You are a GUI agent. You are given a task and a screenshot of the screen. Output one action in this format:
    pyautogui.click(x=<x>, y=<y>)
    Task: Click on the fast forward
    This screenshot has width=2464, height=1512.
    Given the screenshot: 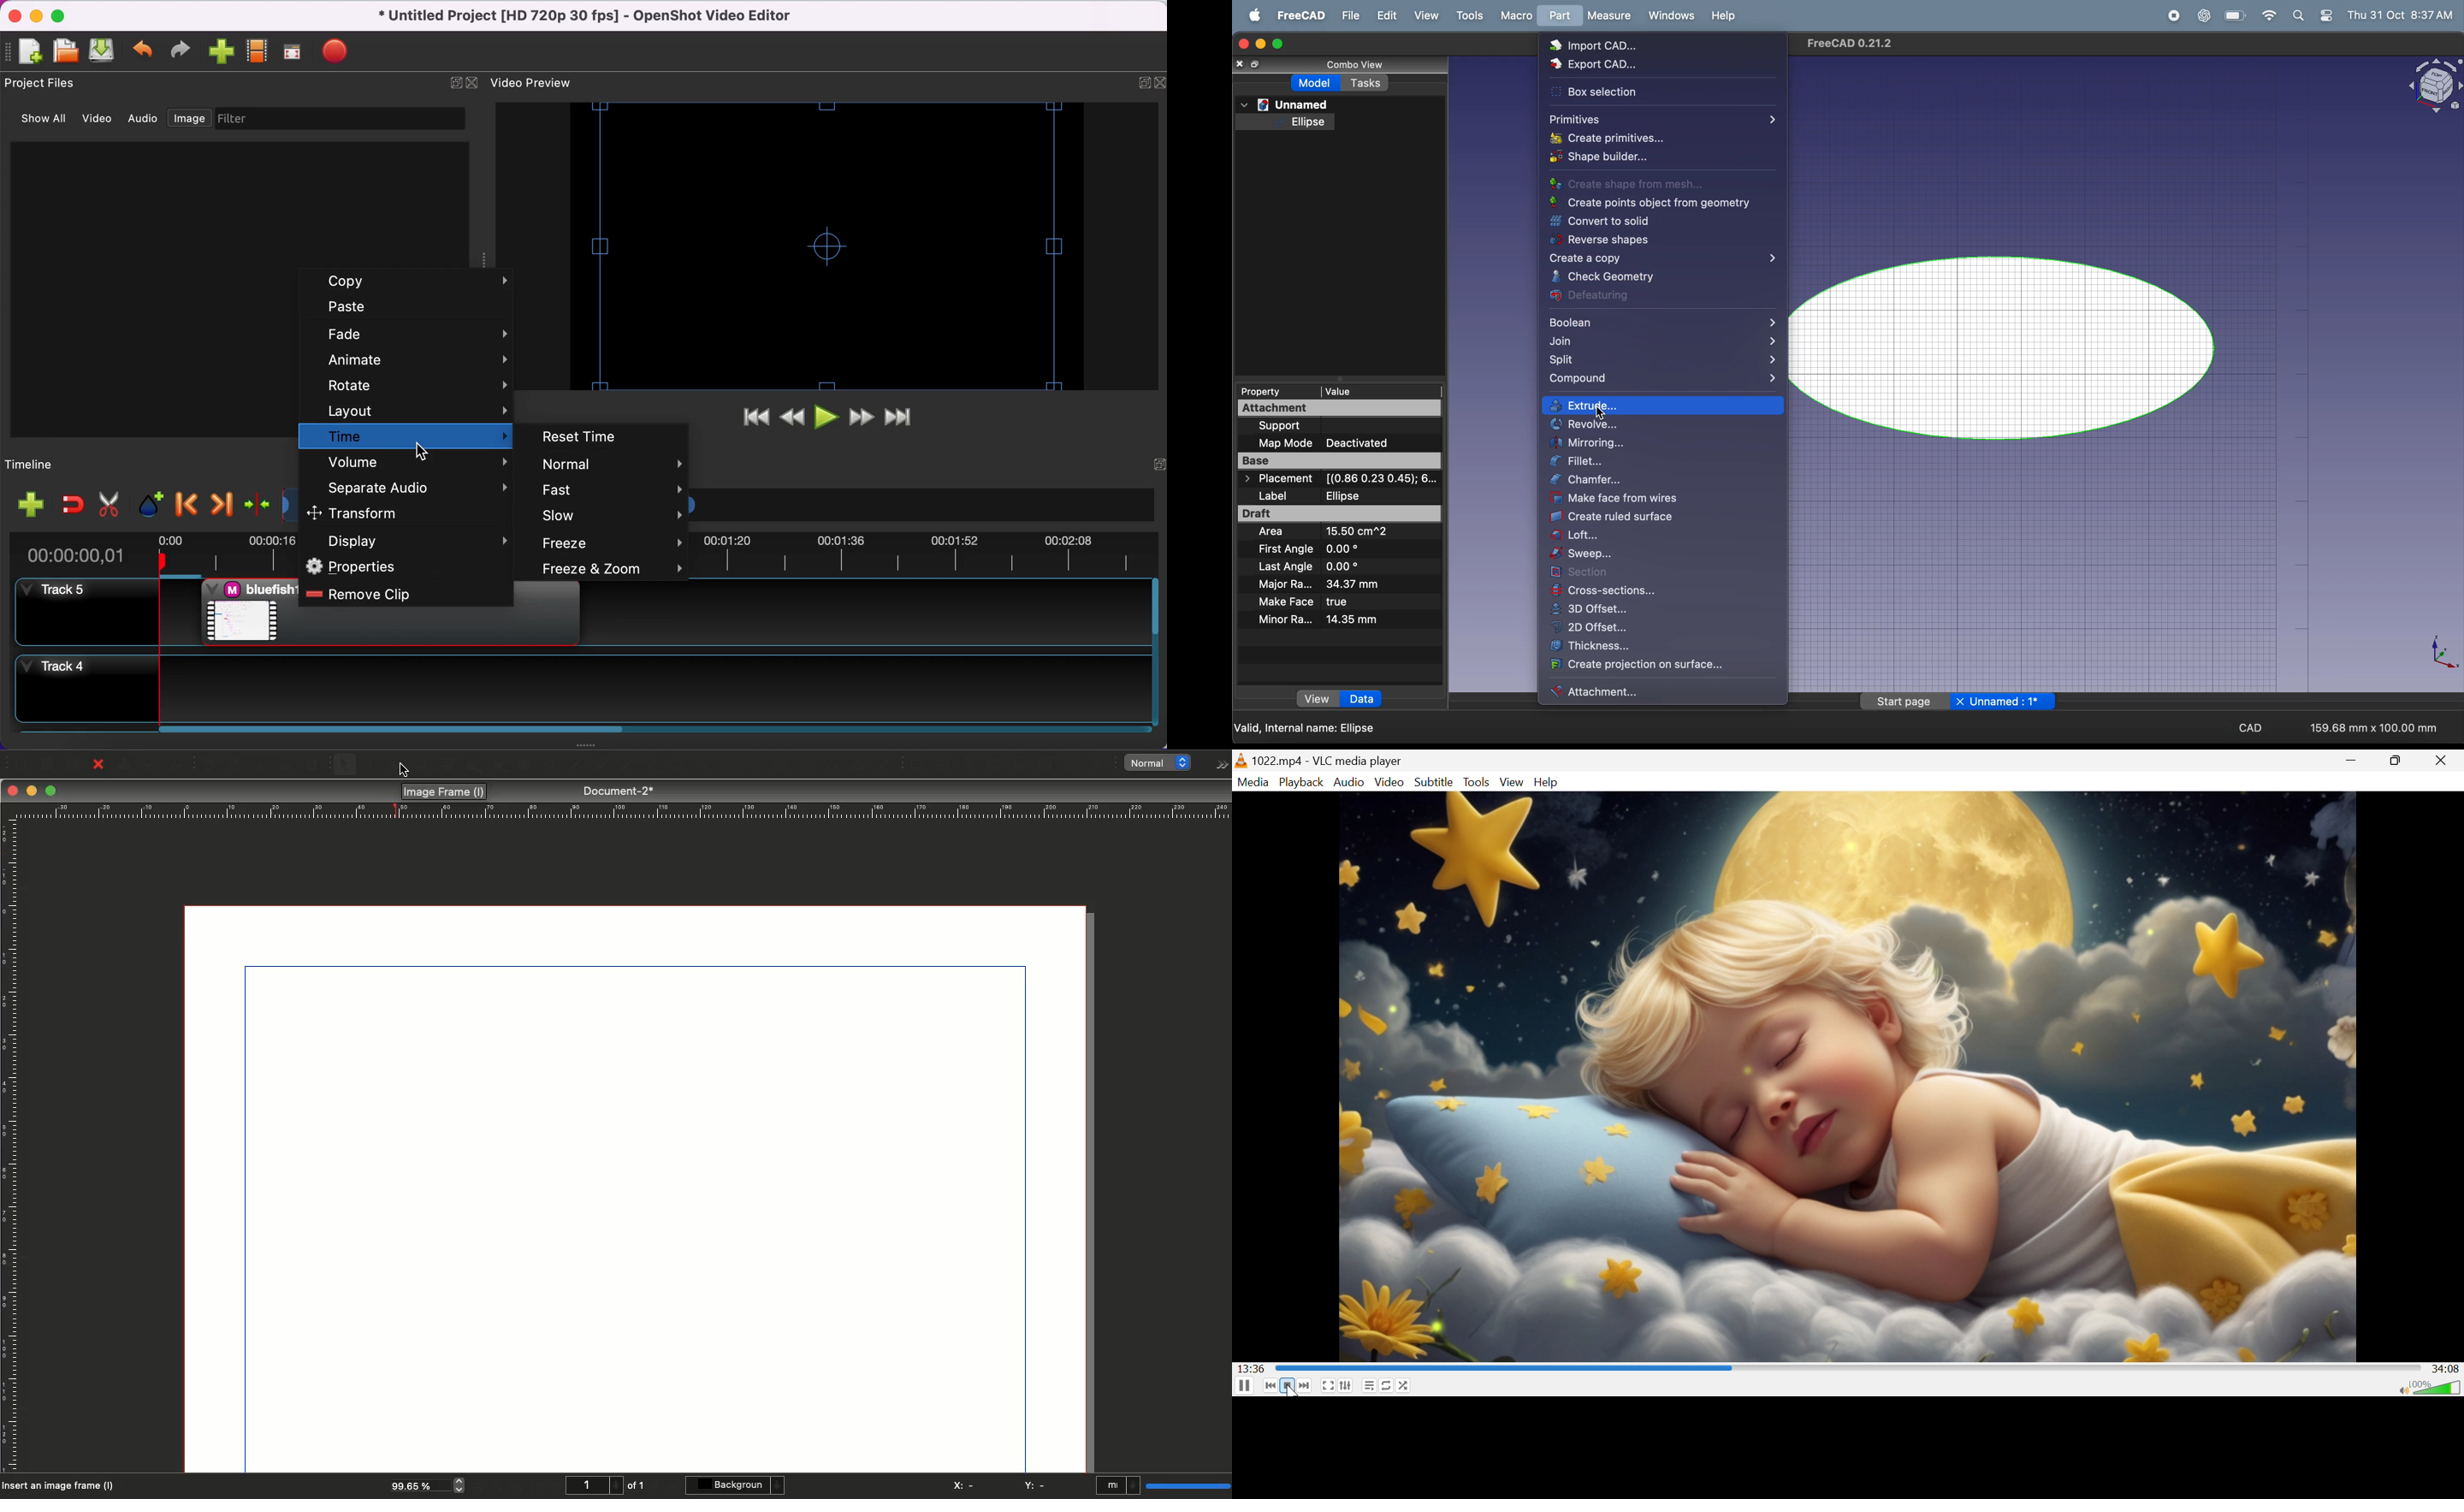 What is the action you would take?
    pyautogui.click(x=862, y=417)
    